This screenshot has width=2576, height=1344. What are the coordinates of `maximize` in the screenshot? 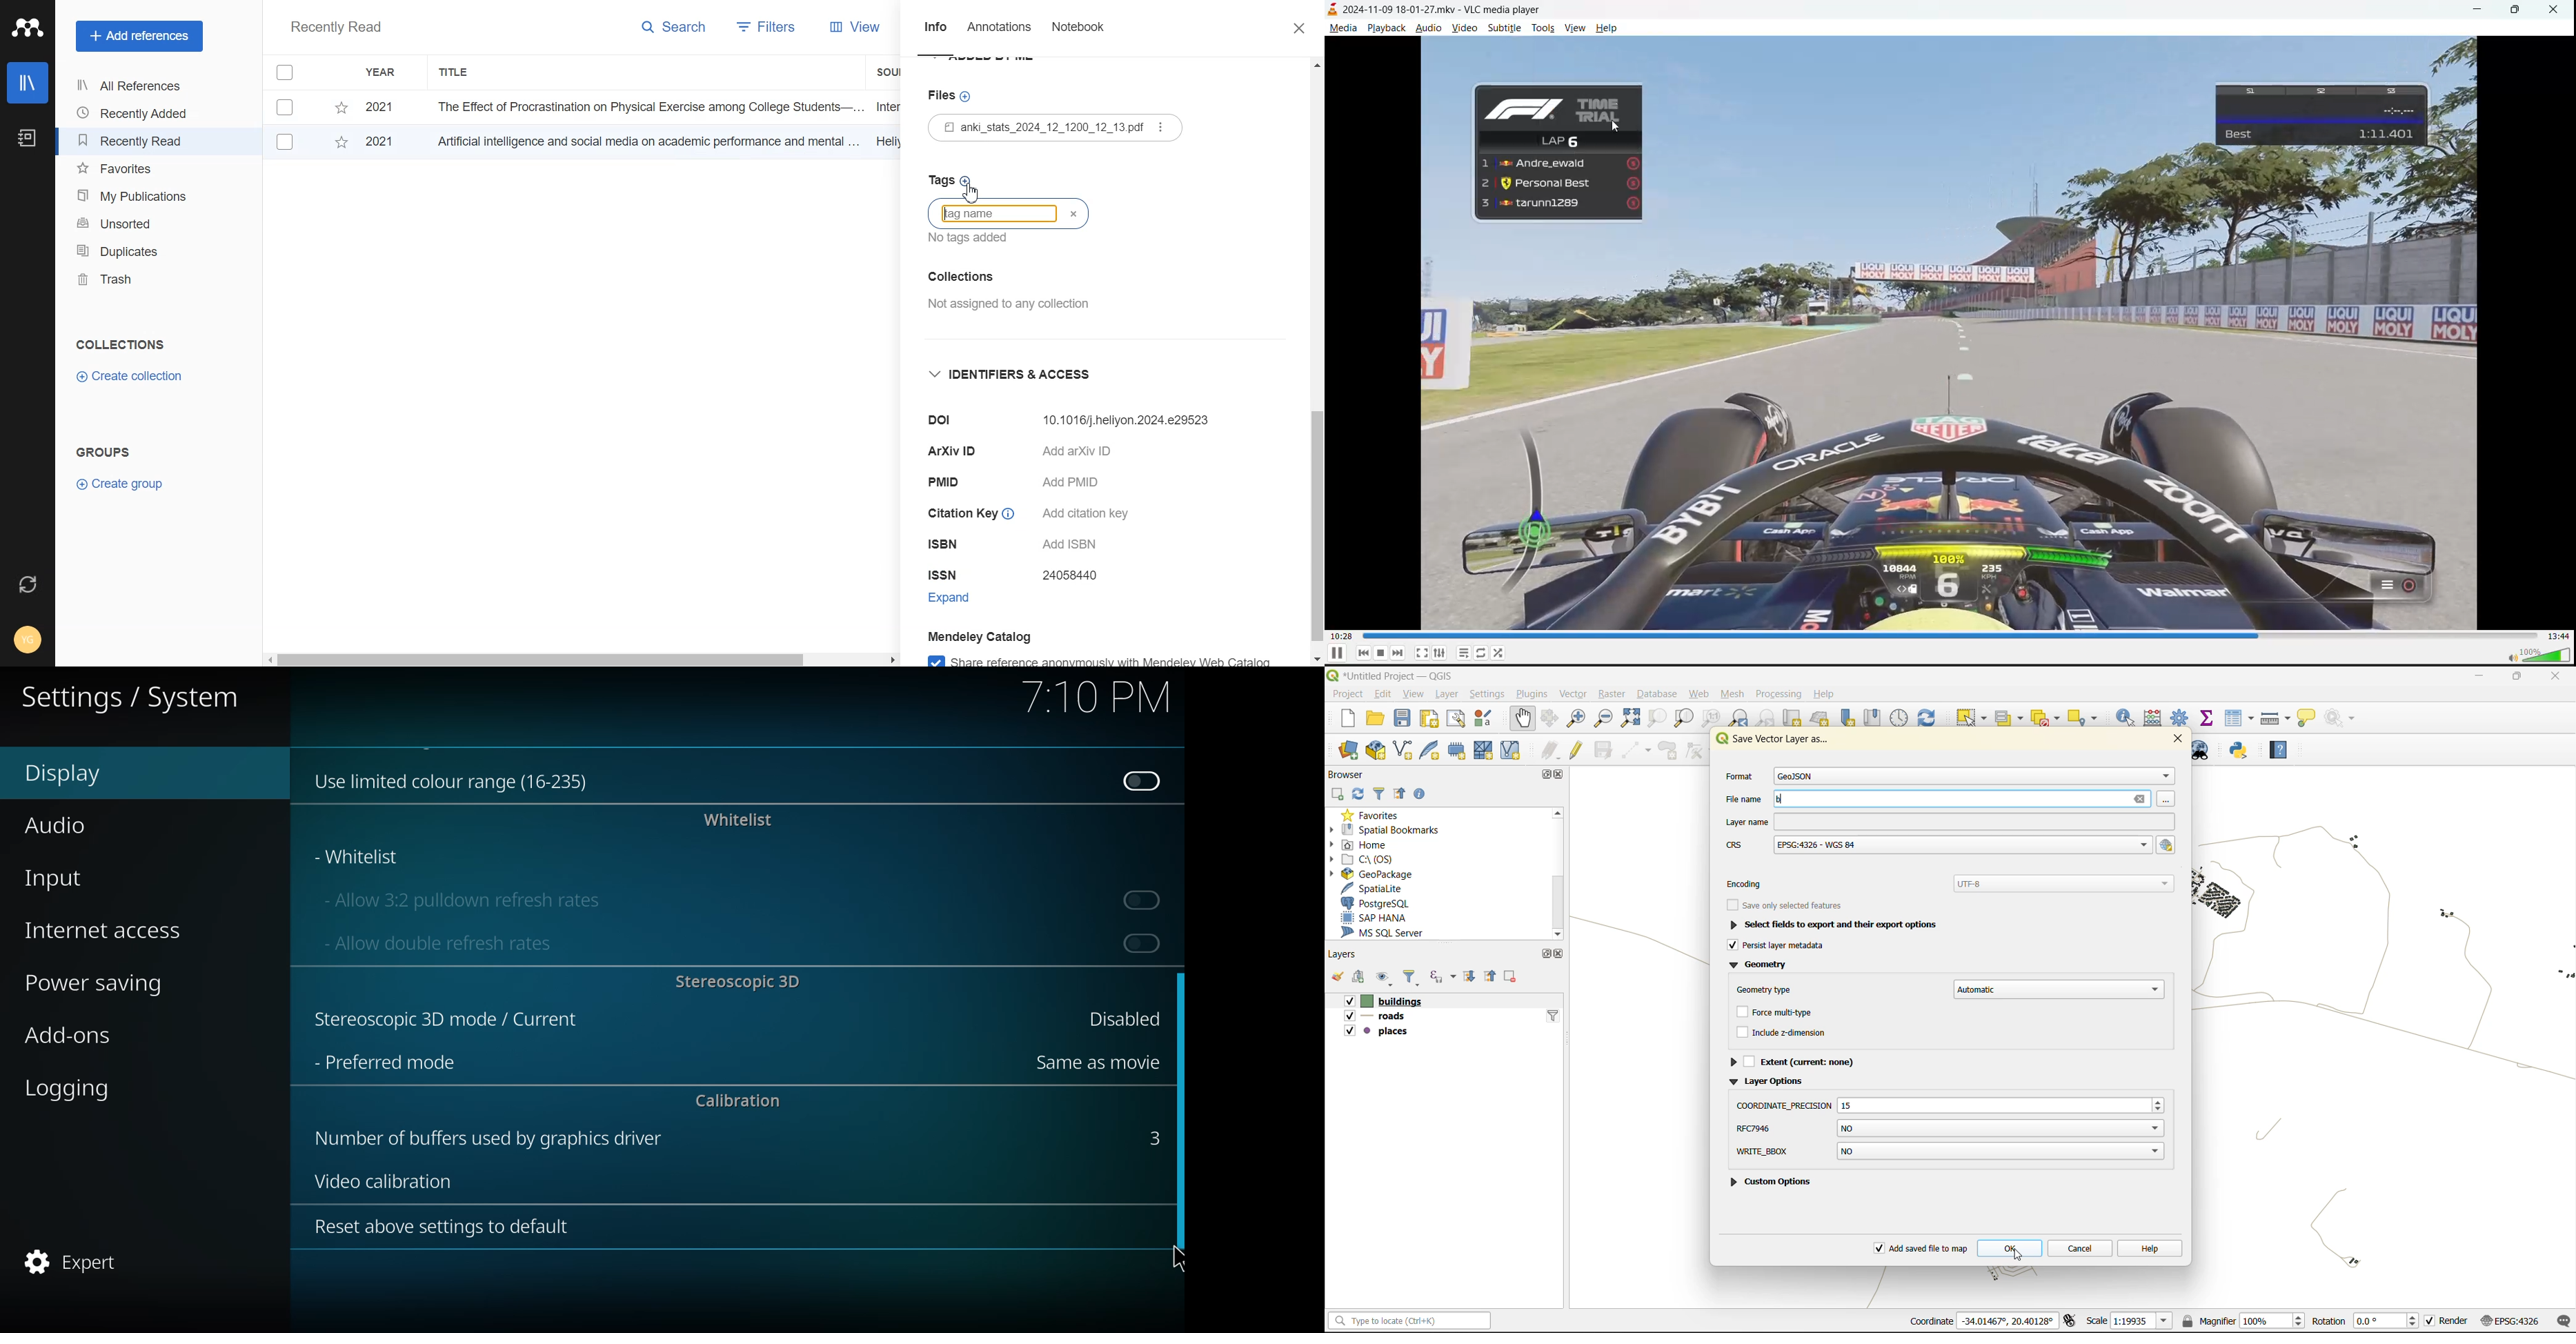 It's located at (1543, 956).